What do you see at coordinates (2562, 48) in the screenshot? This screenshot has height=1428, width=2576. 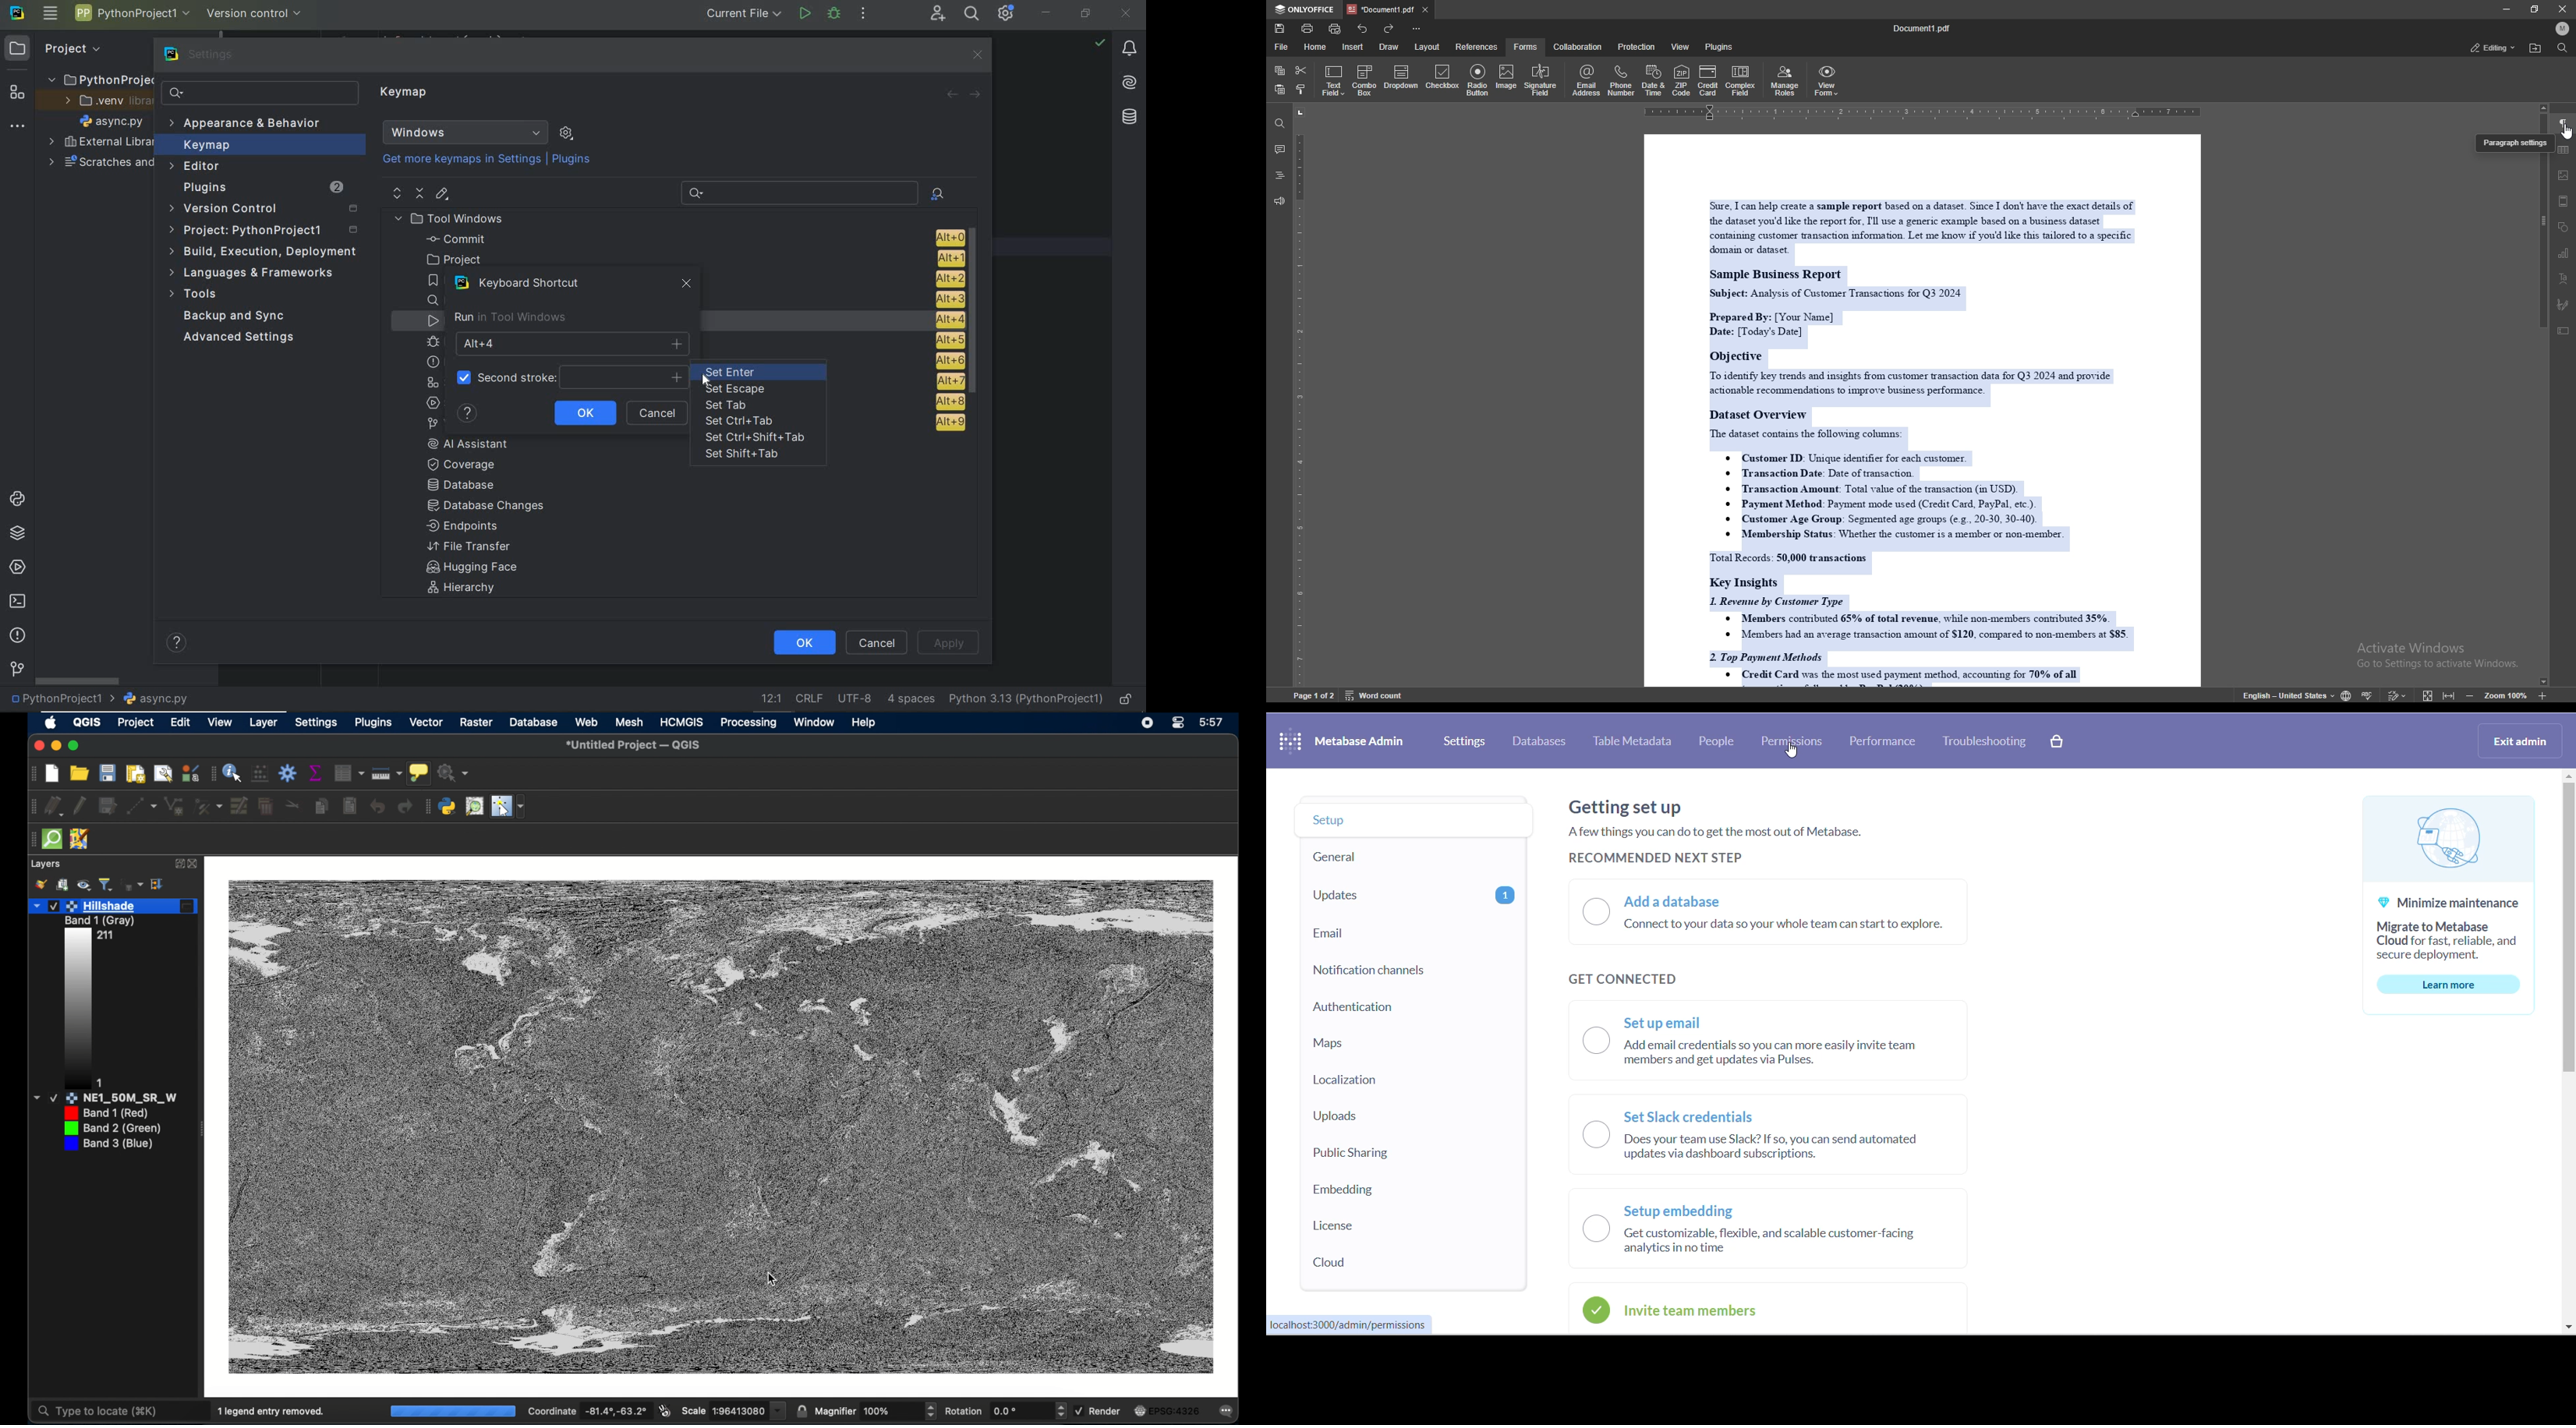 I see `find` at bounding box center [2562, 48].